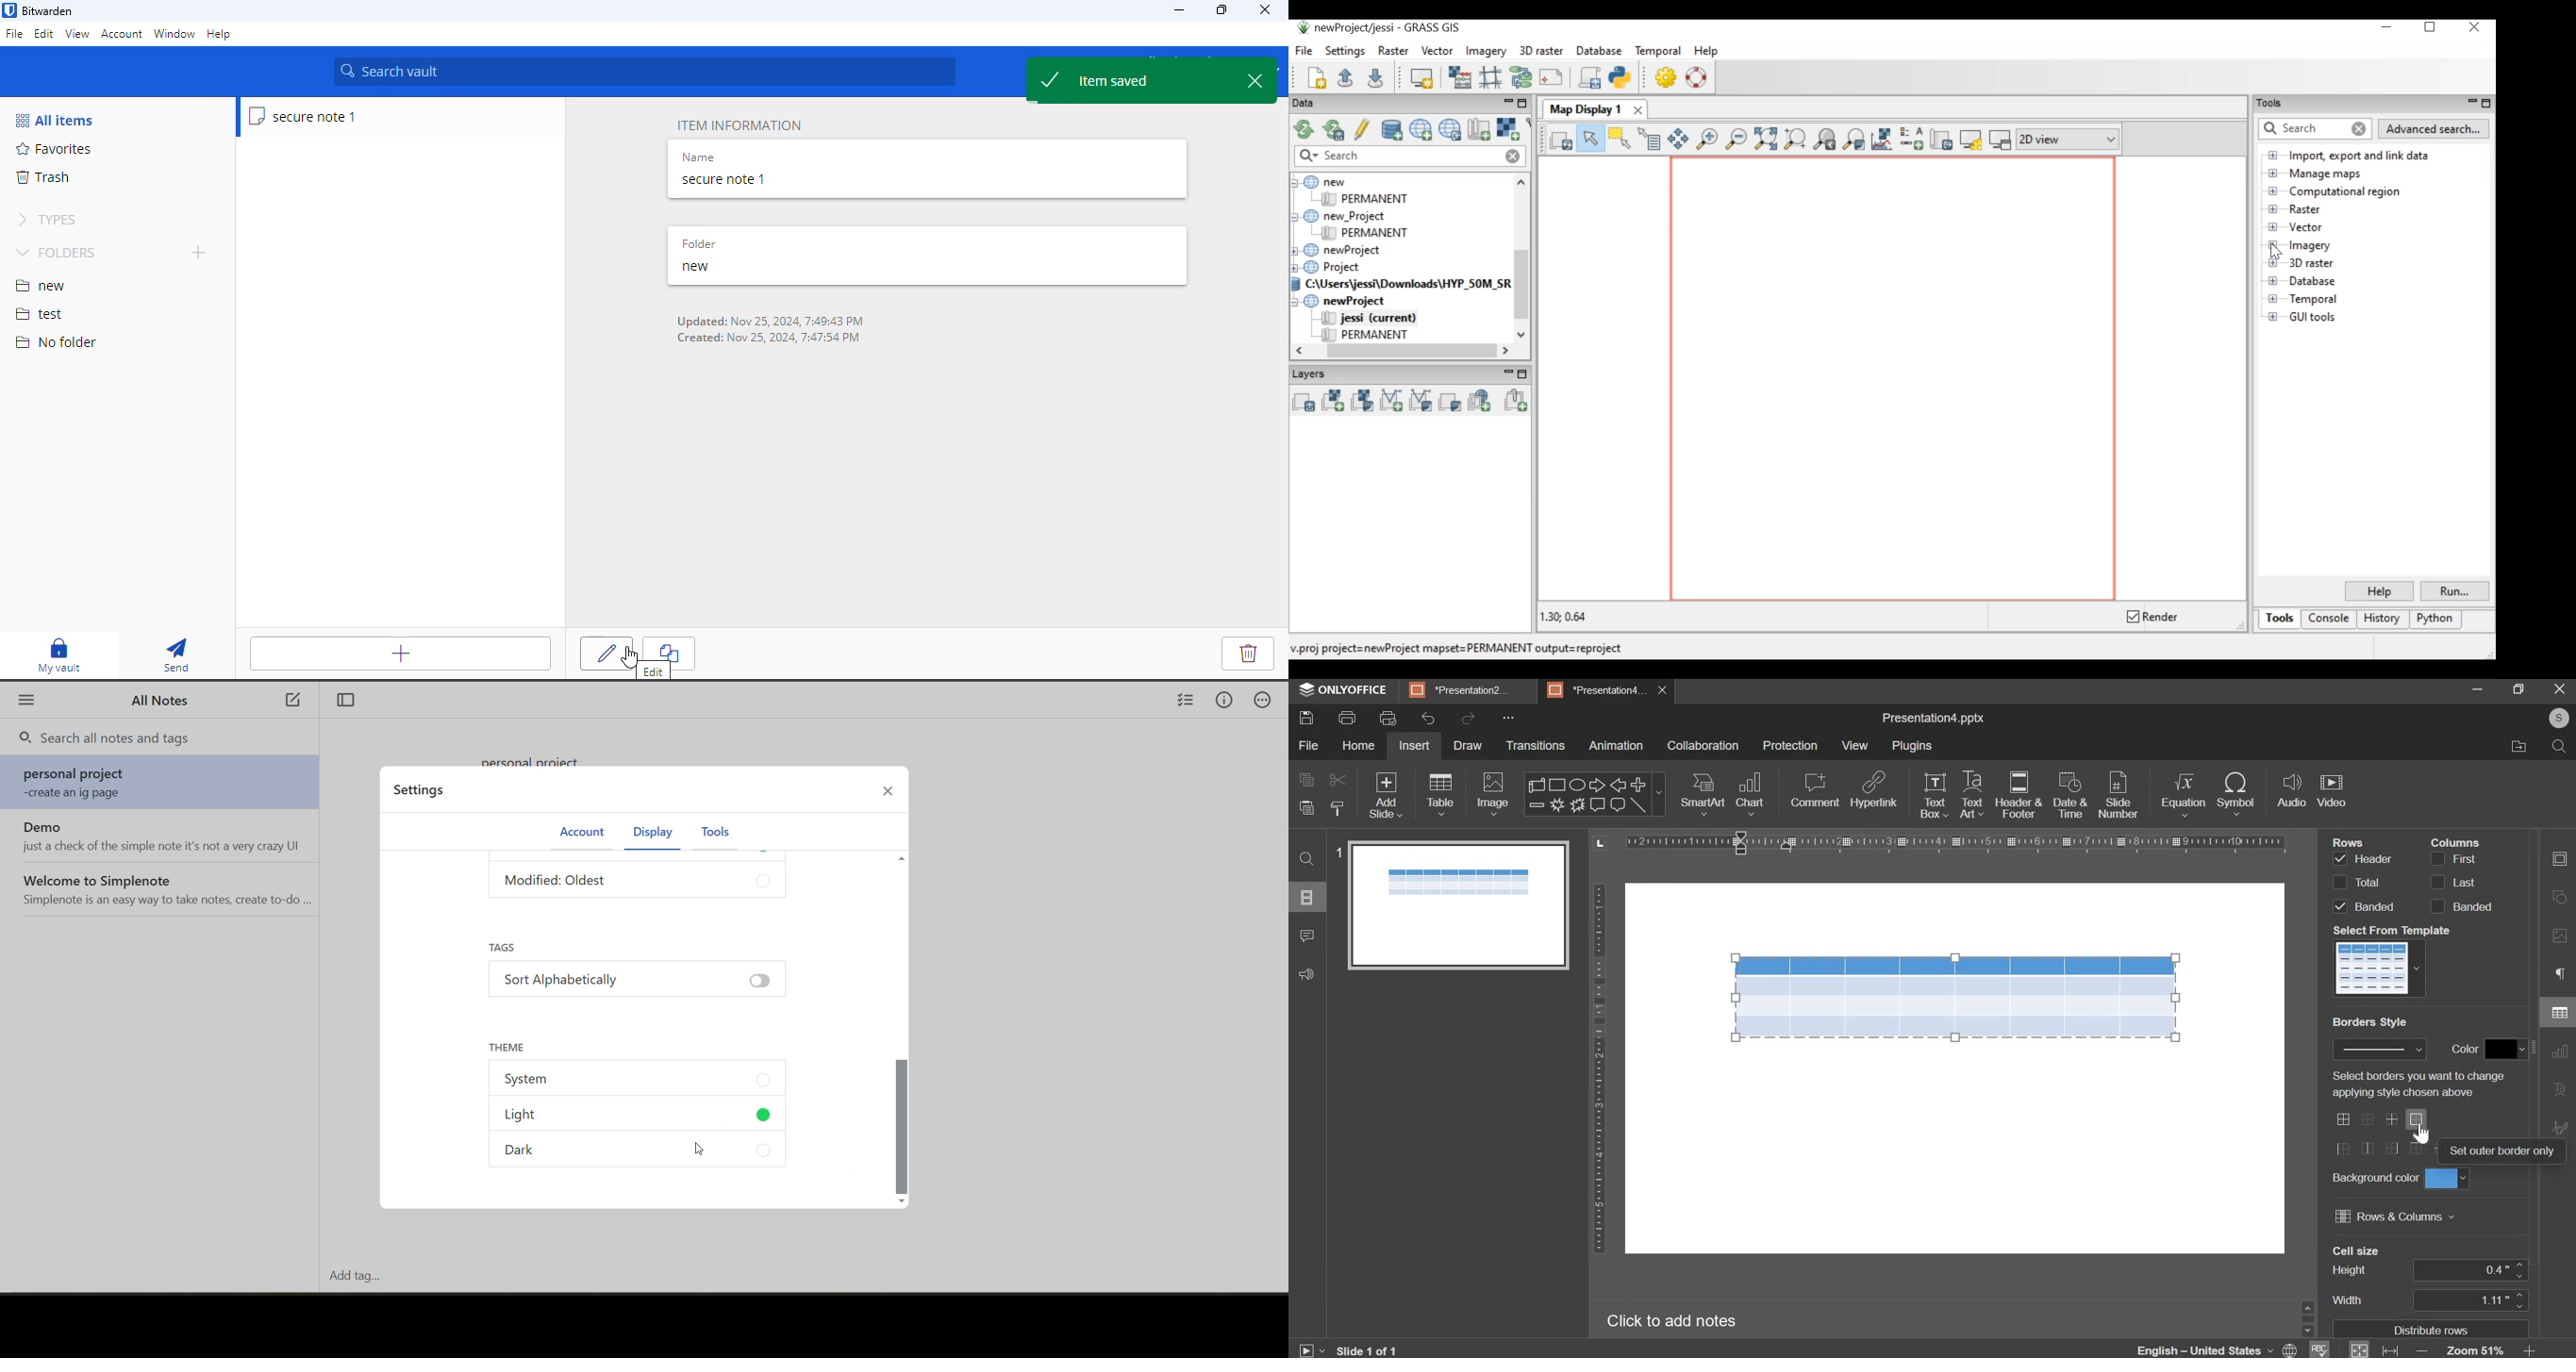 The image size is (2576, 1372). I want to click on light, so click(641, 1118).